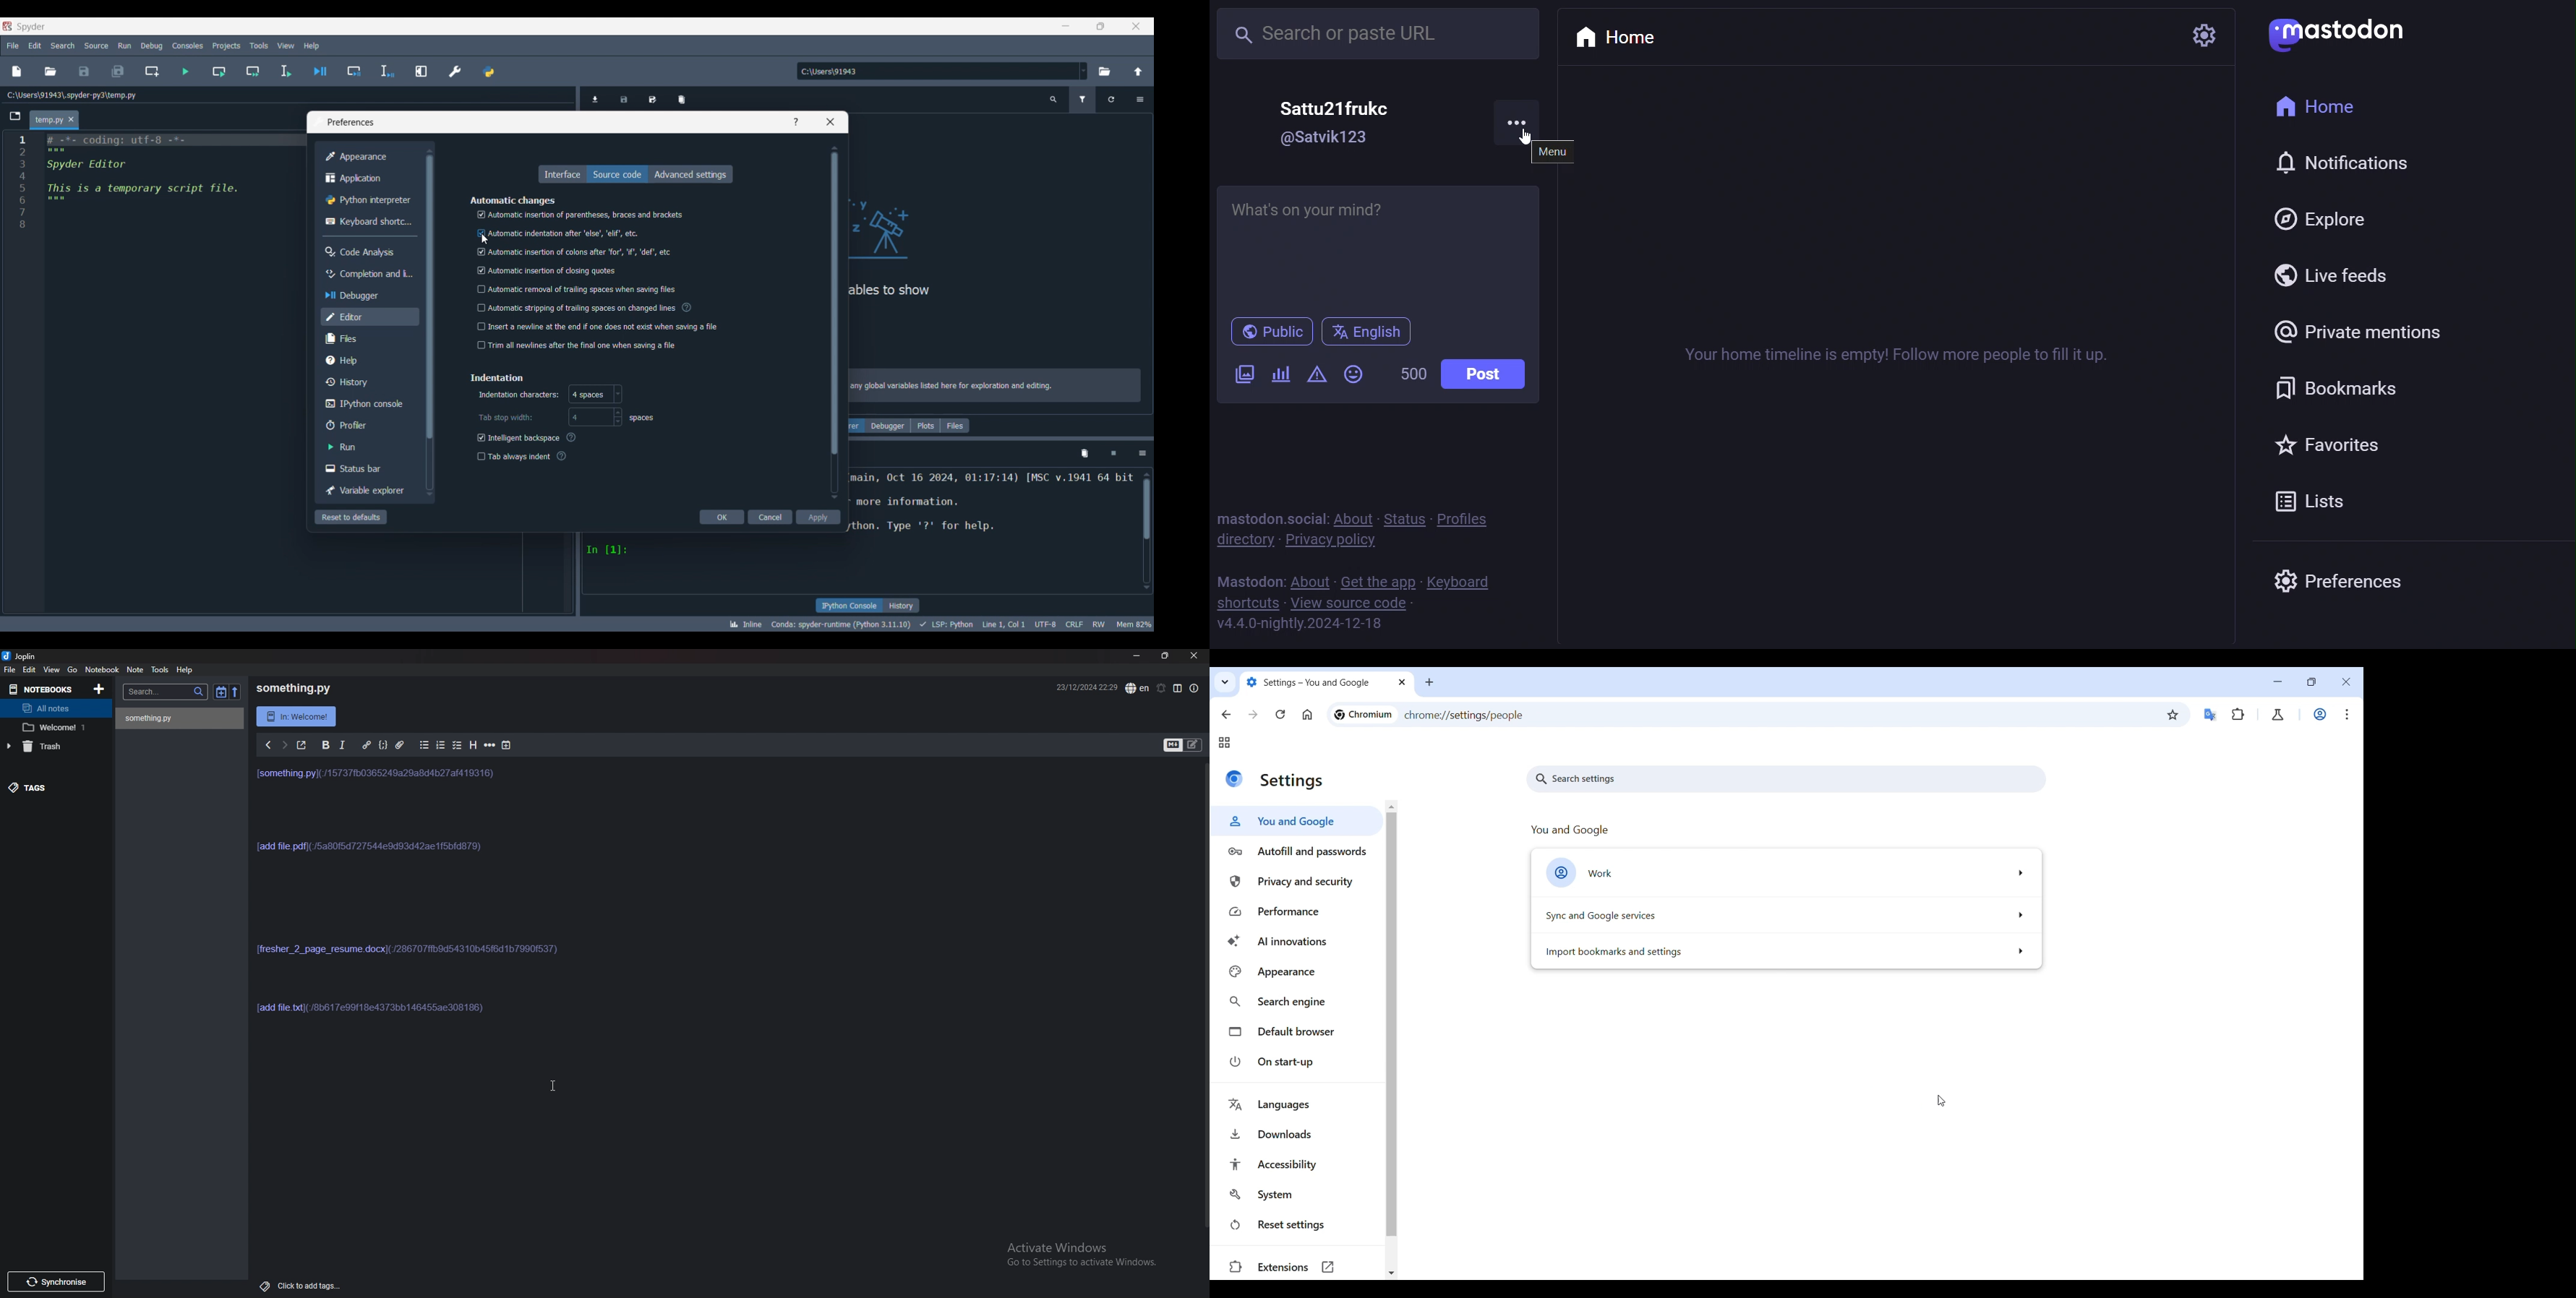  I want to click on Debug cell, so click(354, 71).